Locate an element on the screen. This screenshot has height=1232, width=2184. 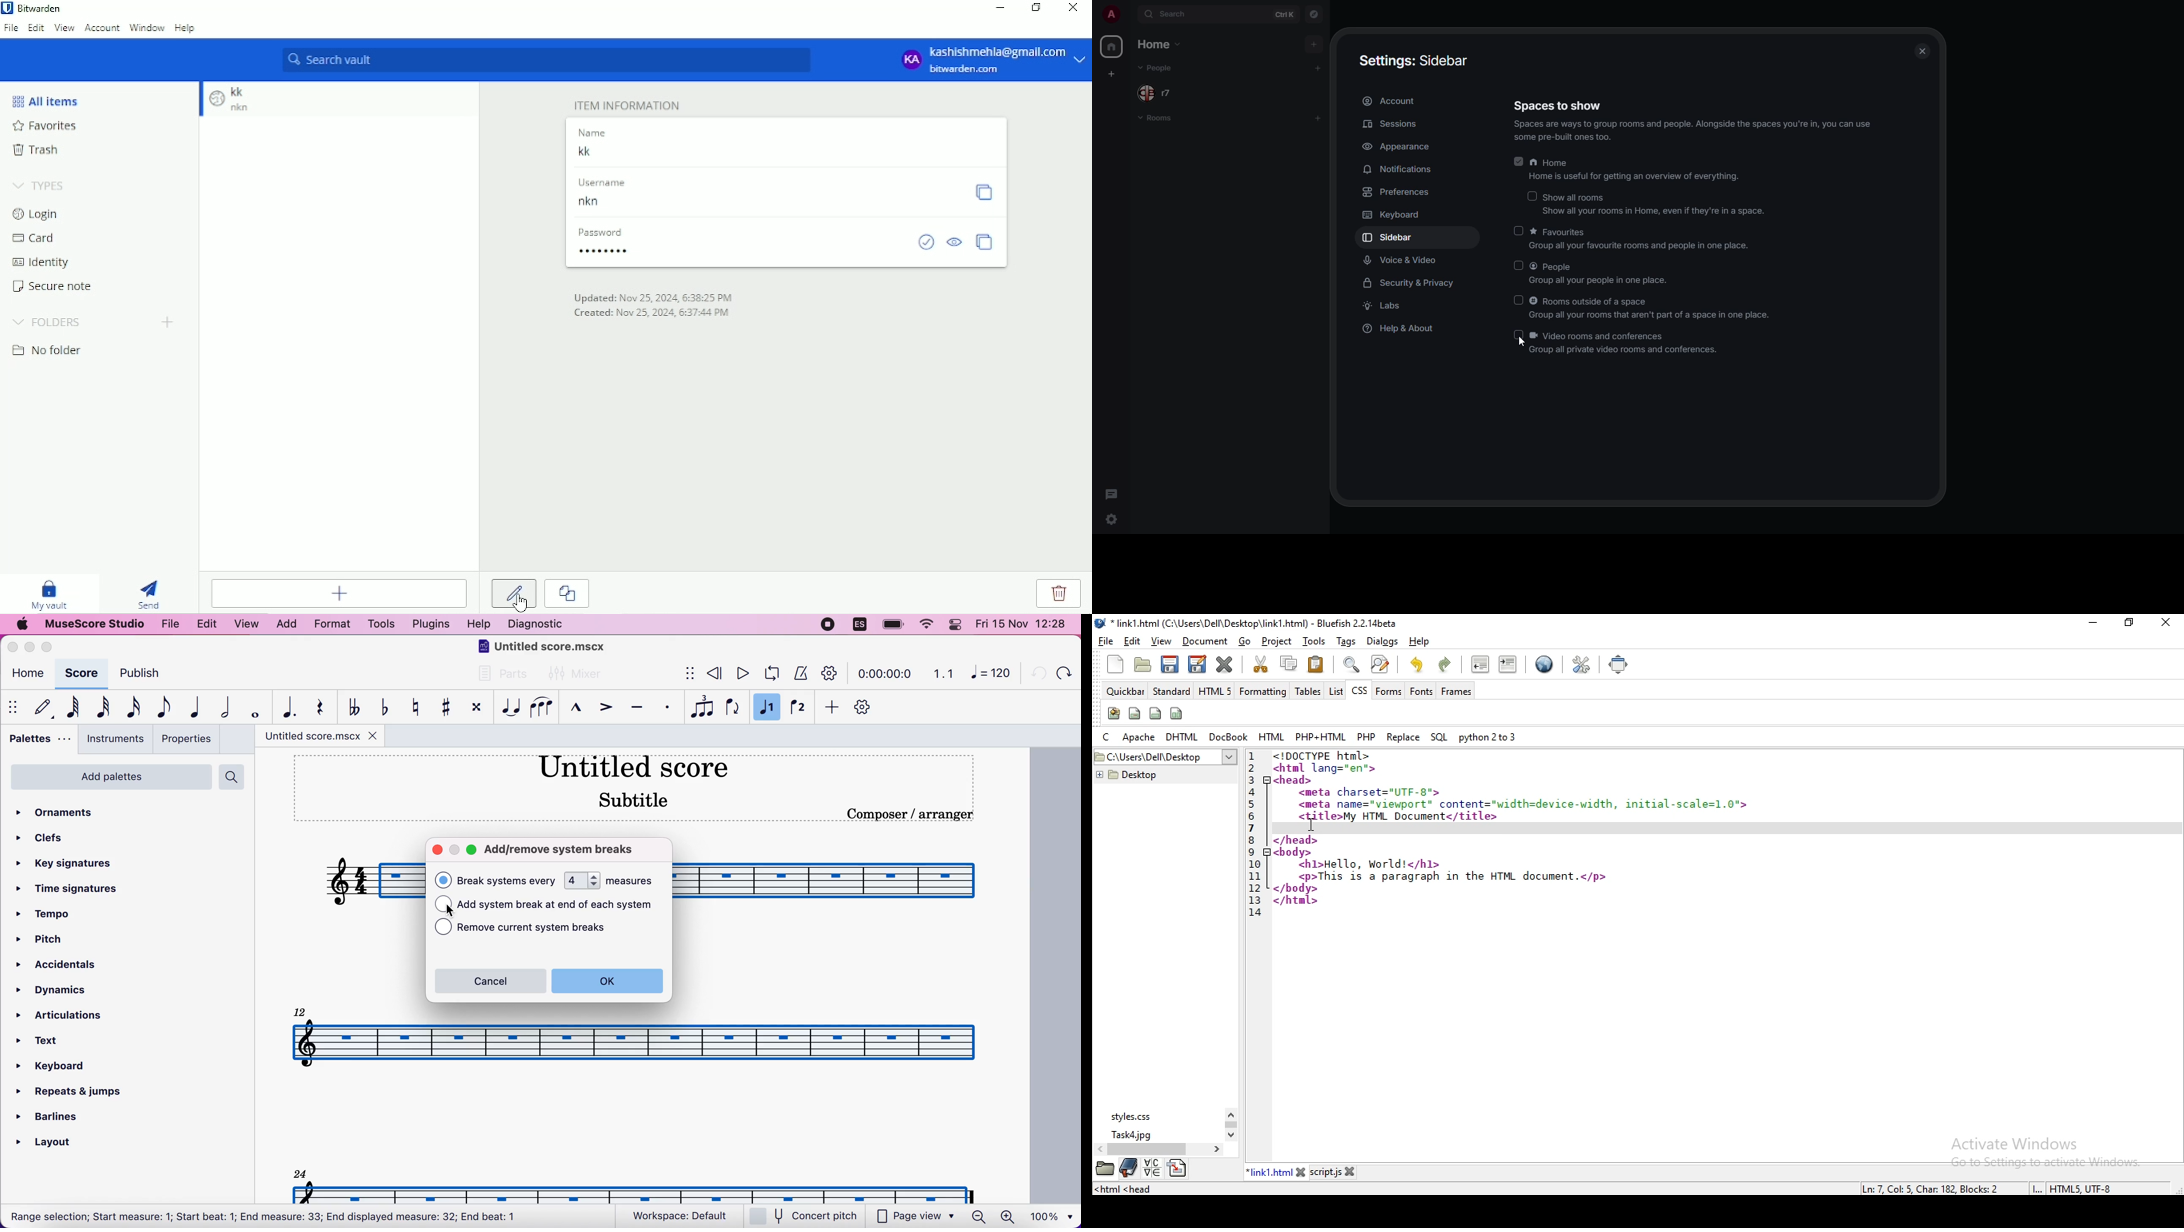
project is located at coordinates (1277, 641).